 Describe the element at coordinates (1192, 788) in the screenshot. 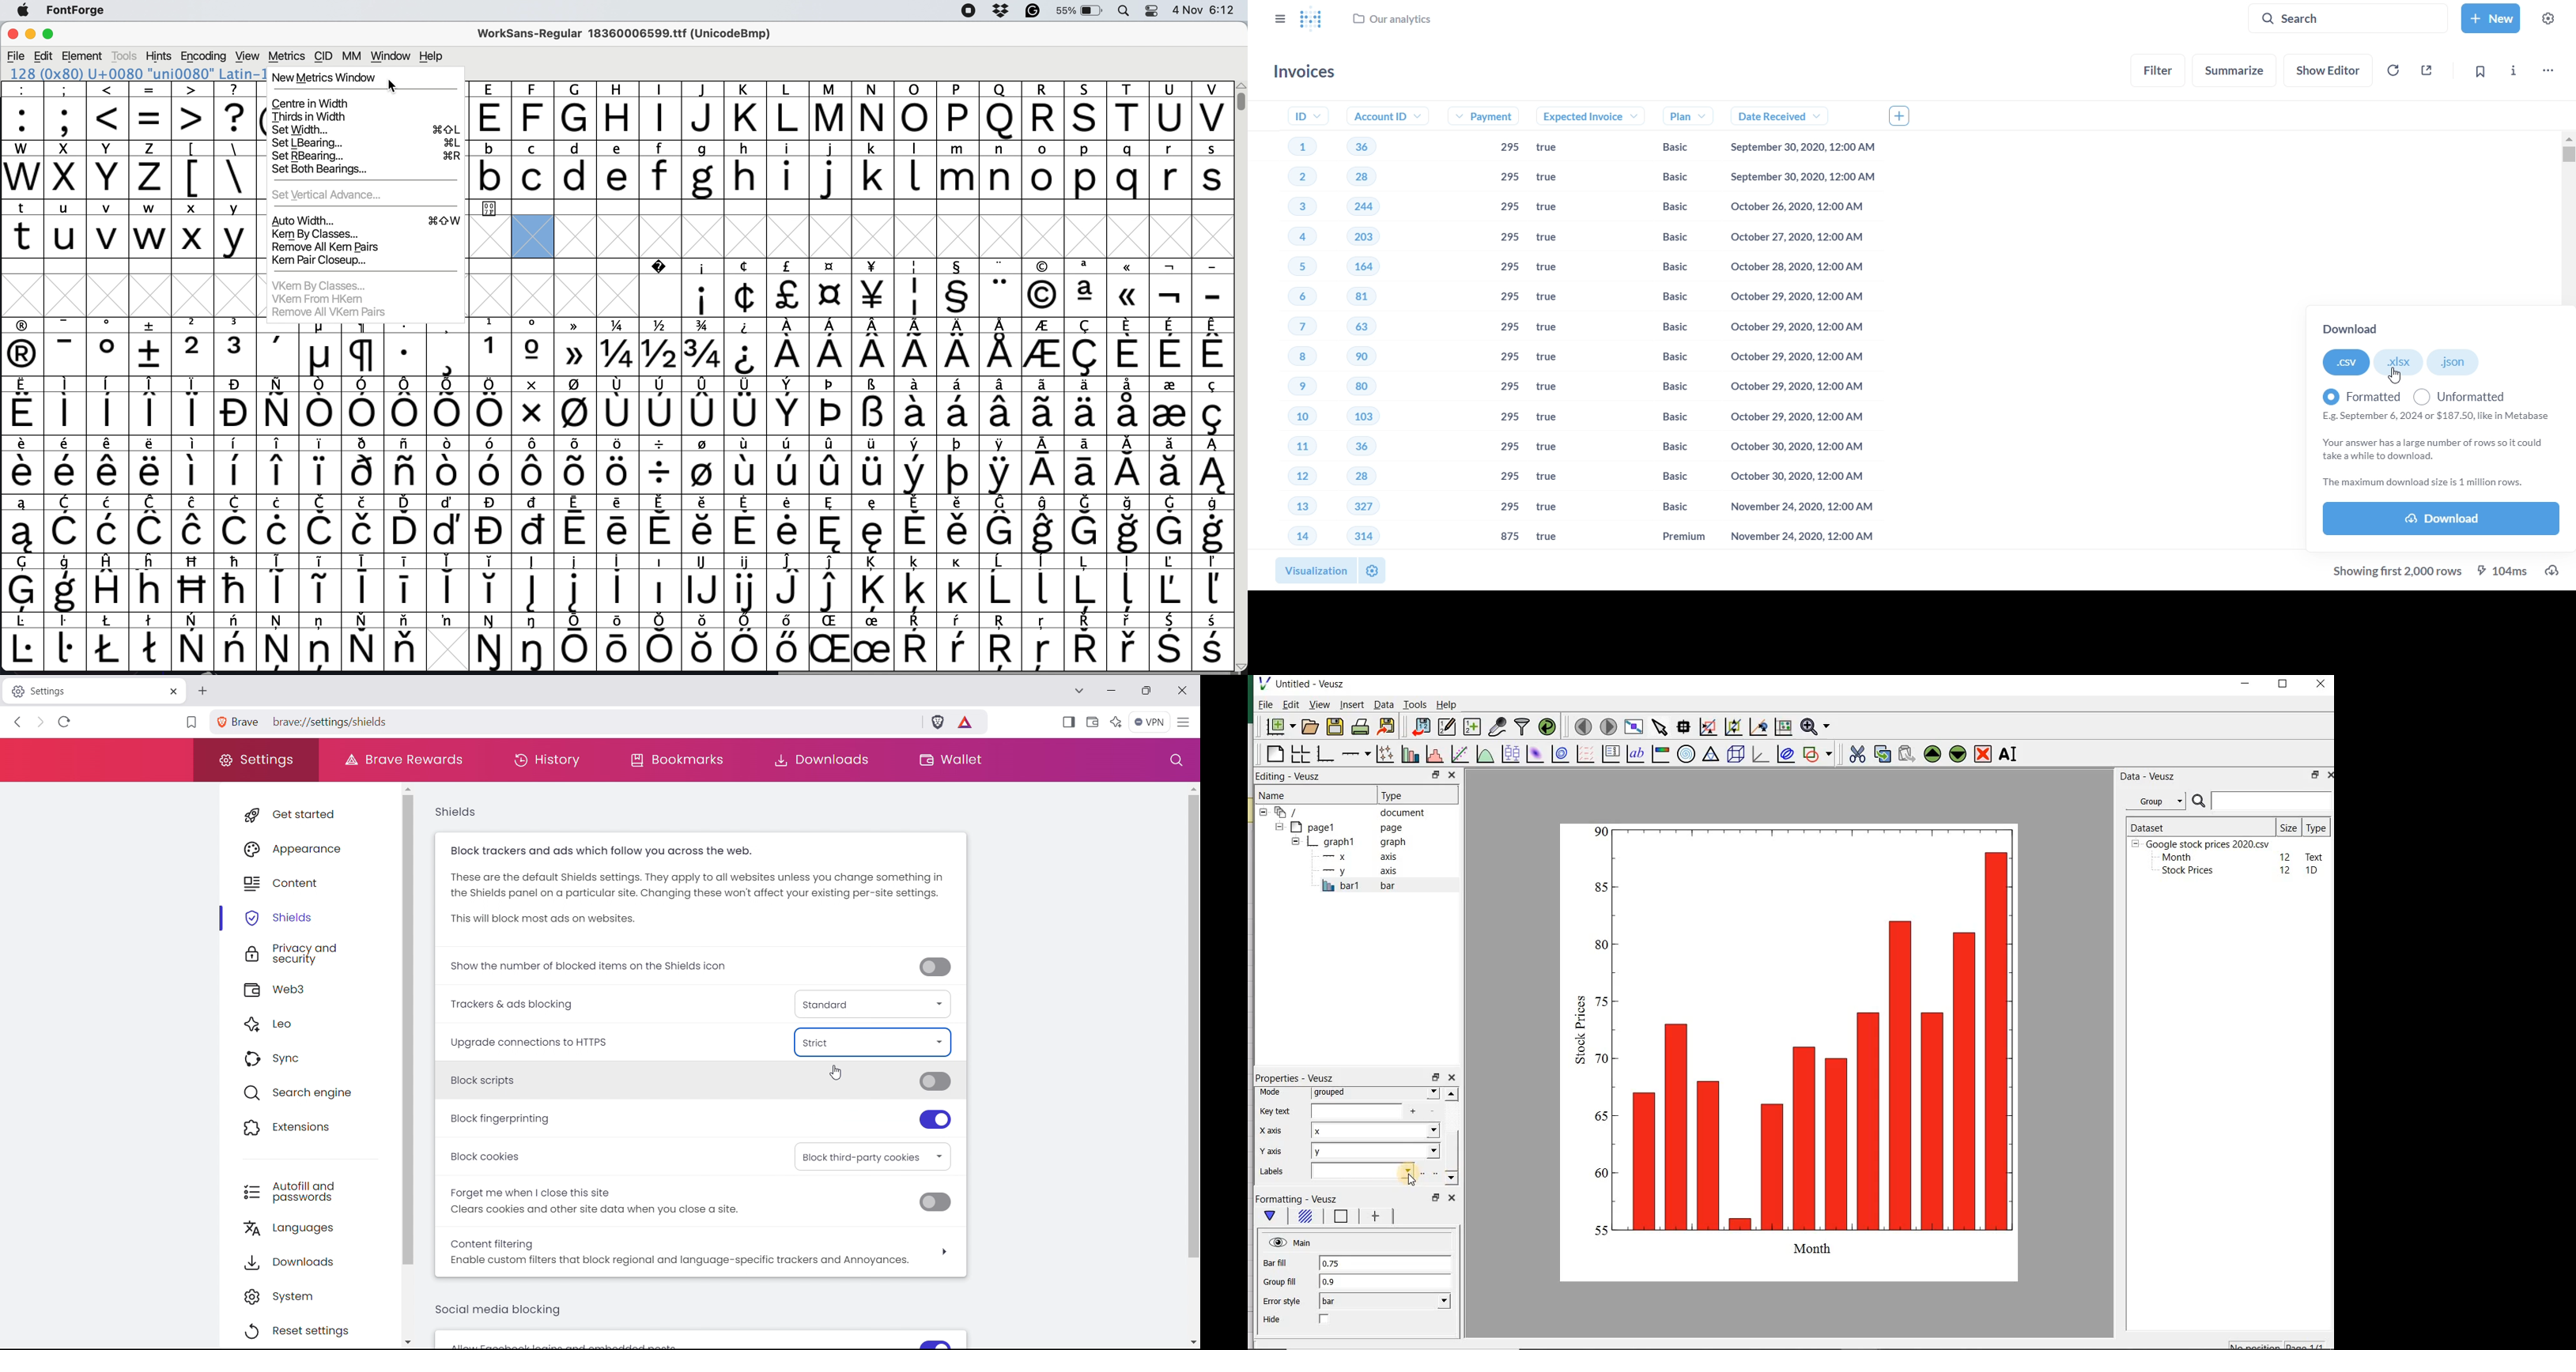

I see `scroll up` at that location.